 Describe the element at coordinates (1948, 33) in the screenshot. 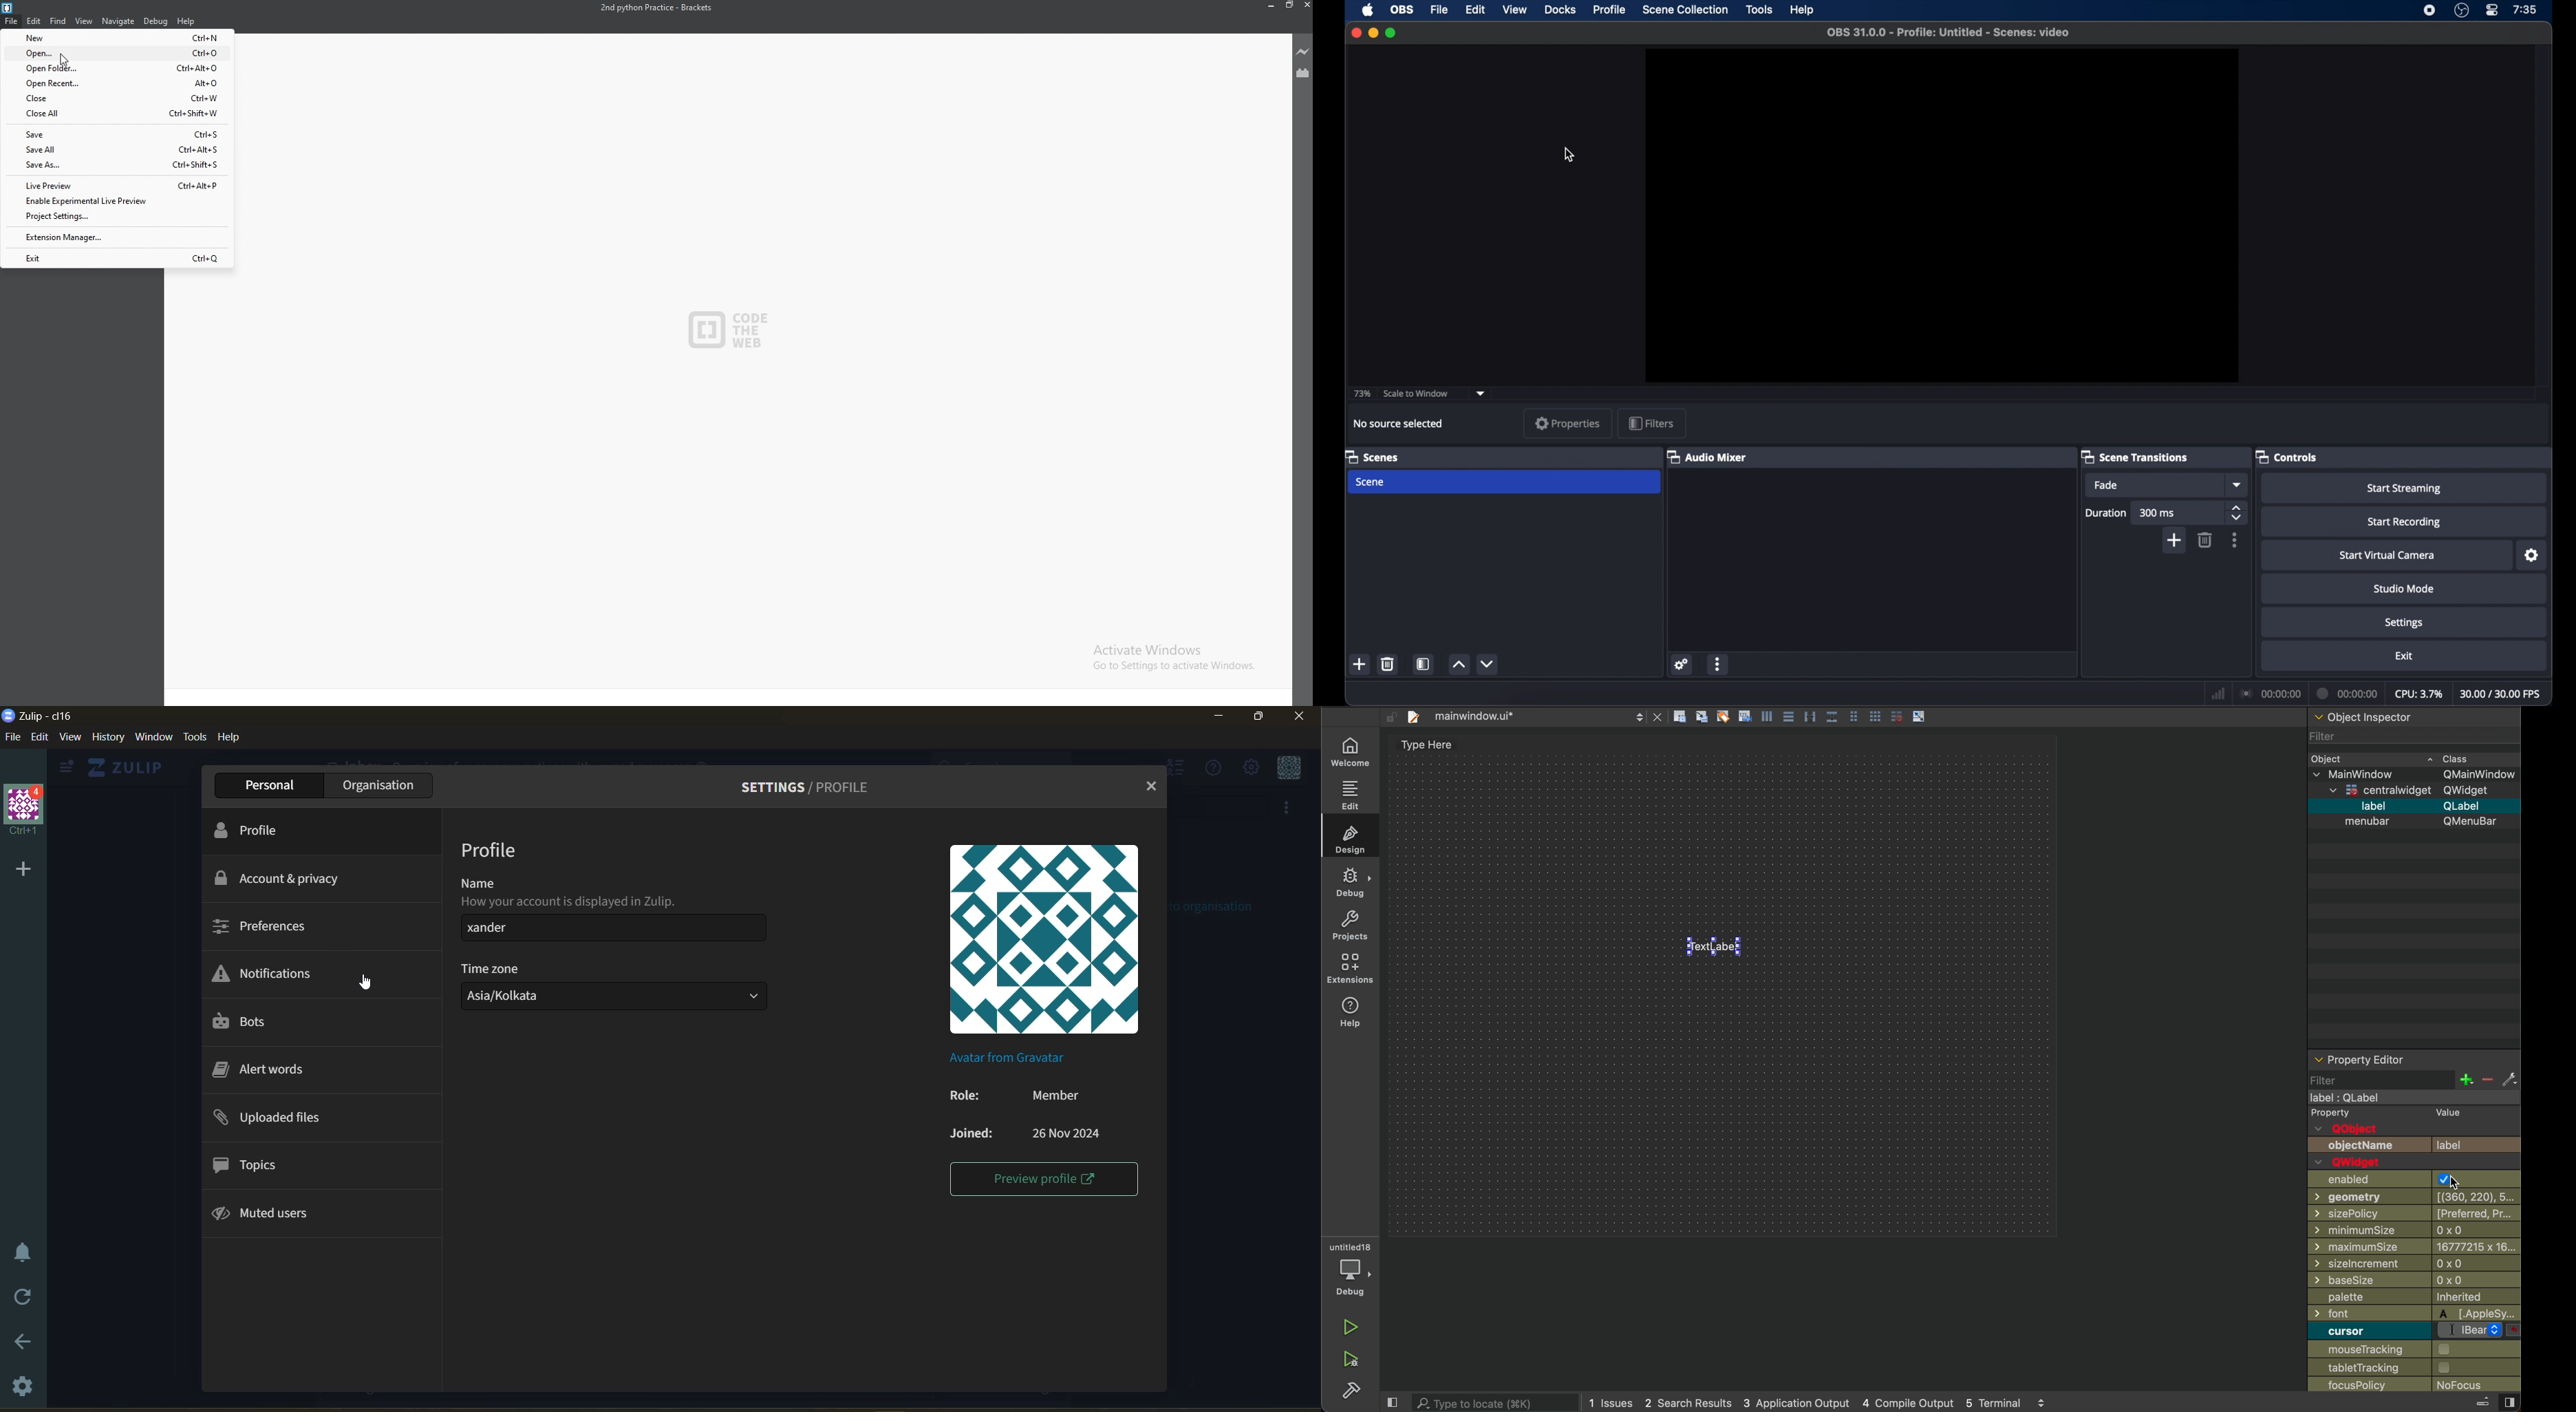

I see `filename` at that location.